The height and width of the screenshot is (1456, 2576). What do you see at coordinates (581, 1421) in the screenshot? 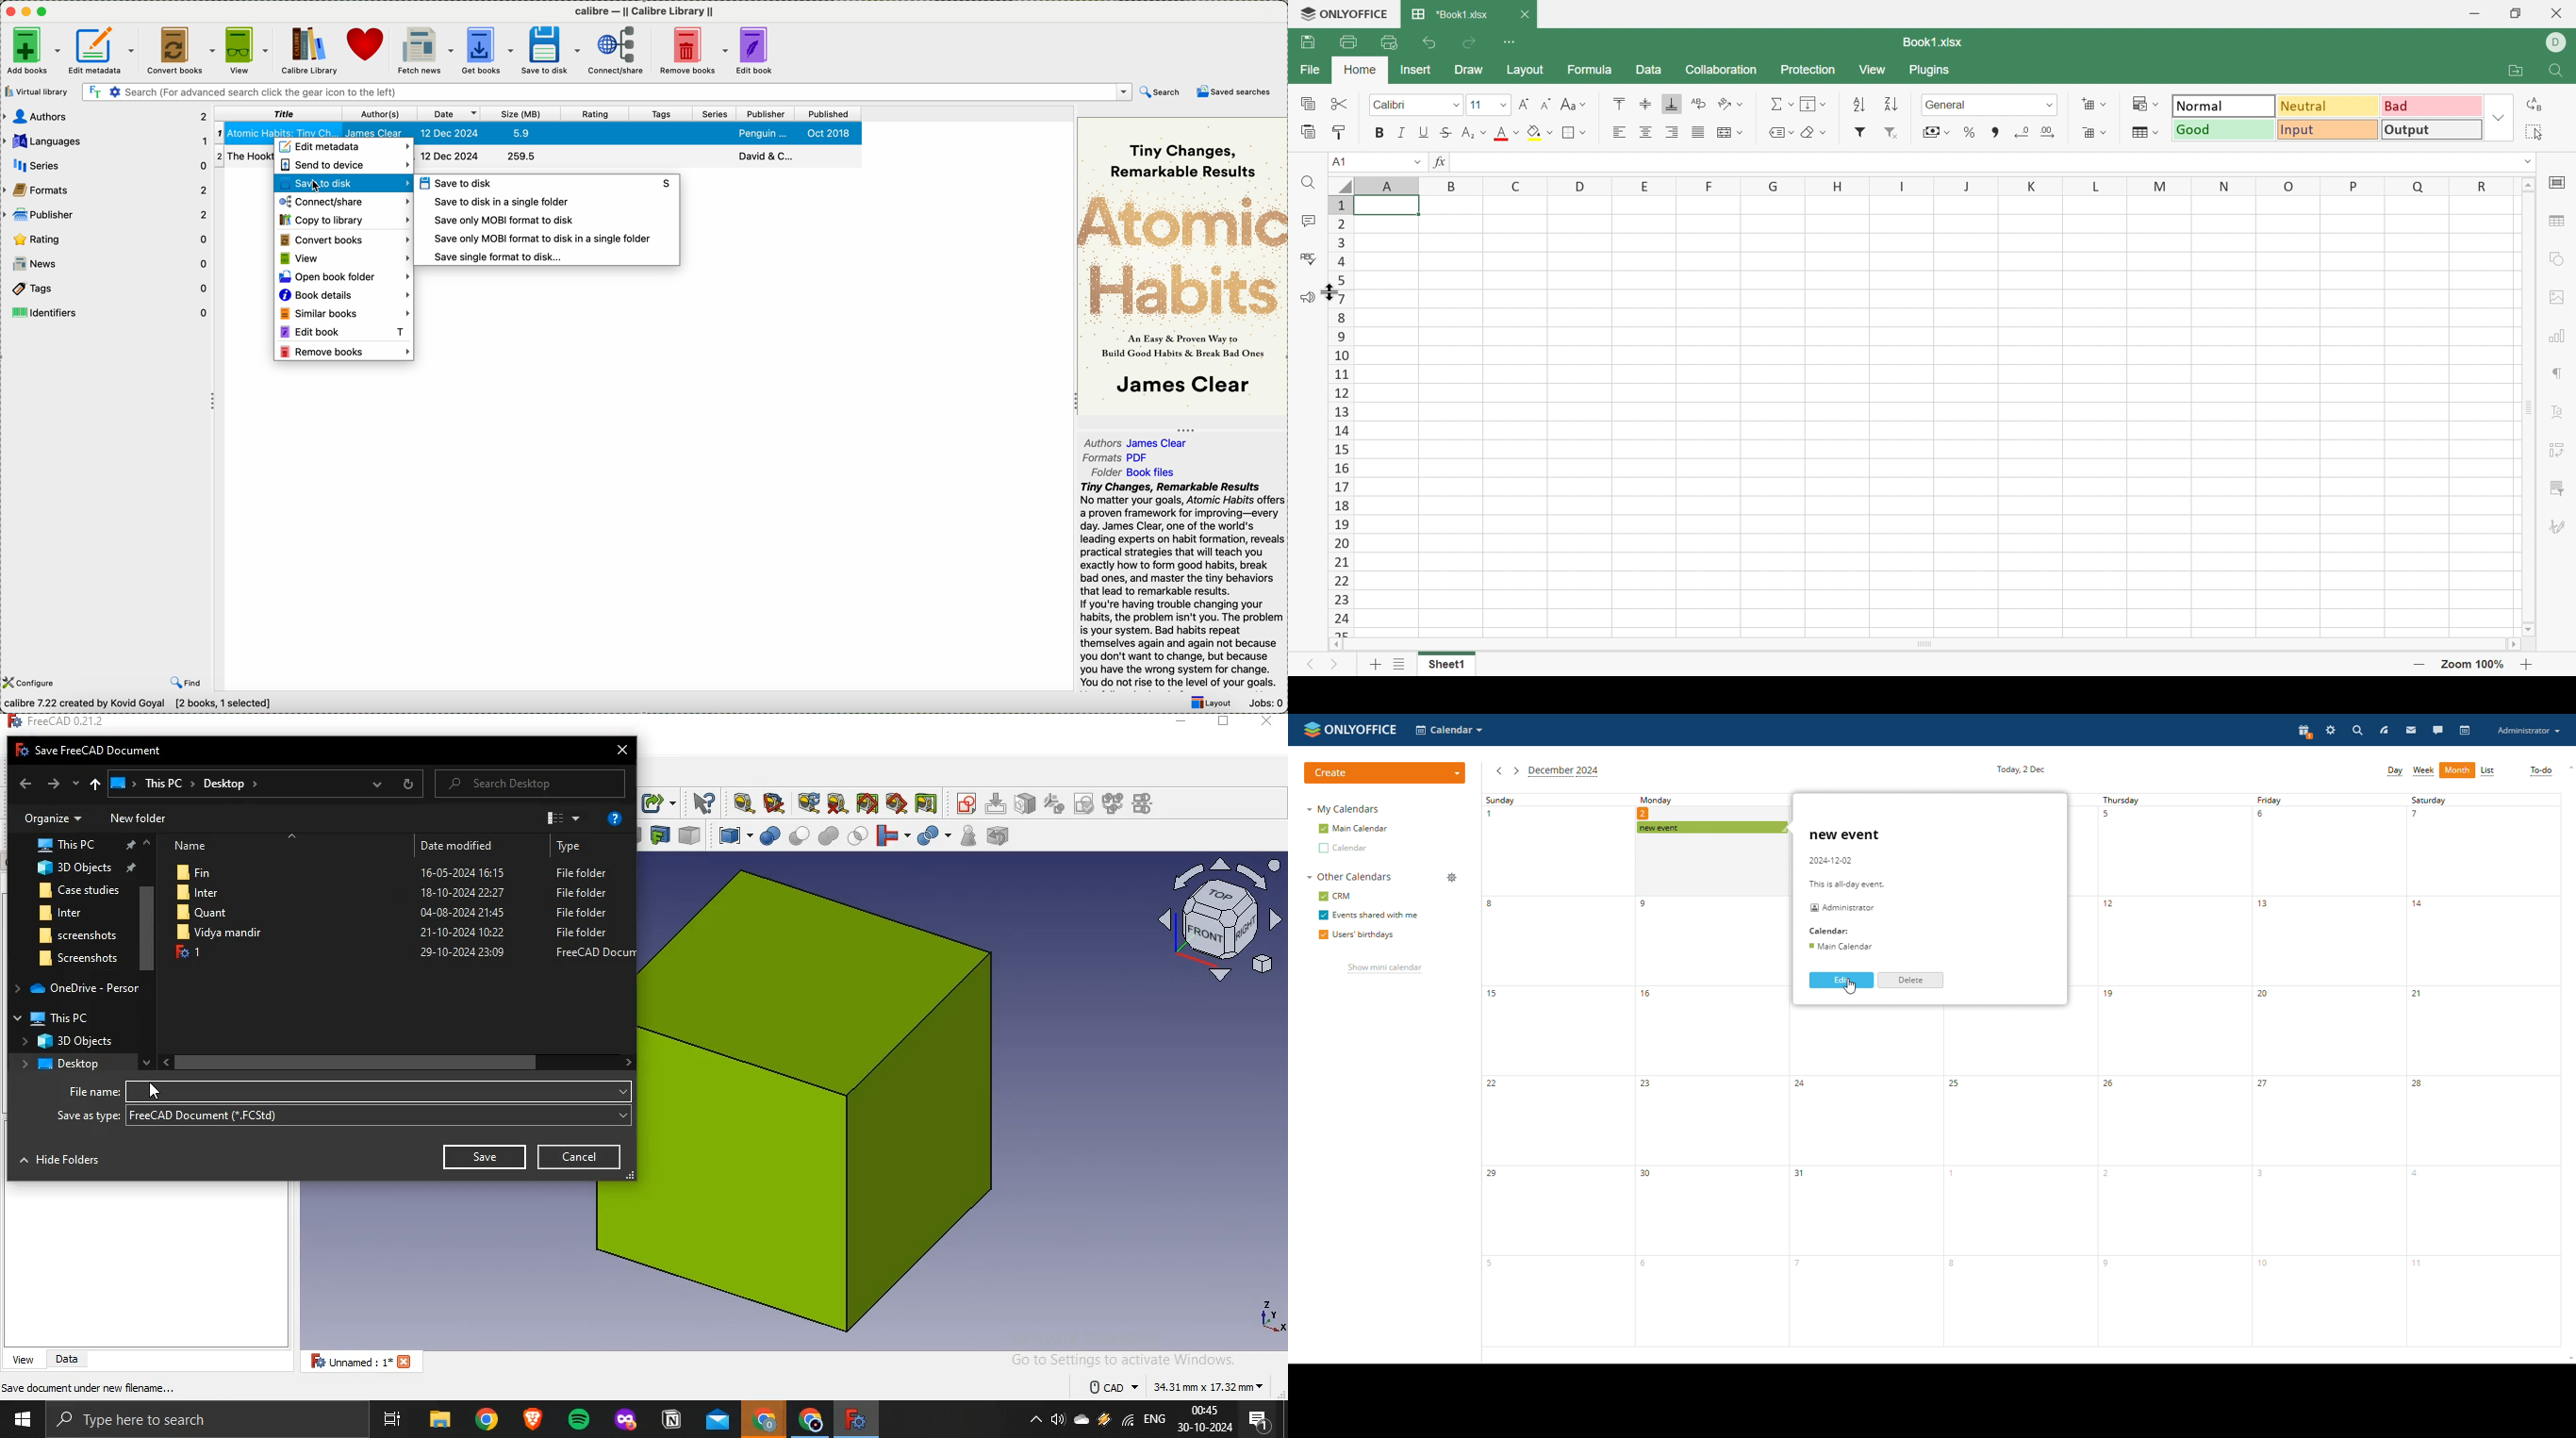
I see `spotify` at bounding box center [581, 1421].